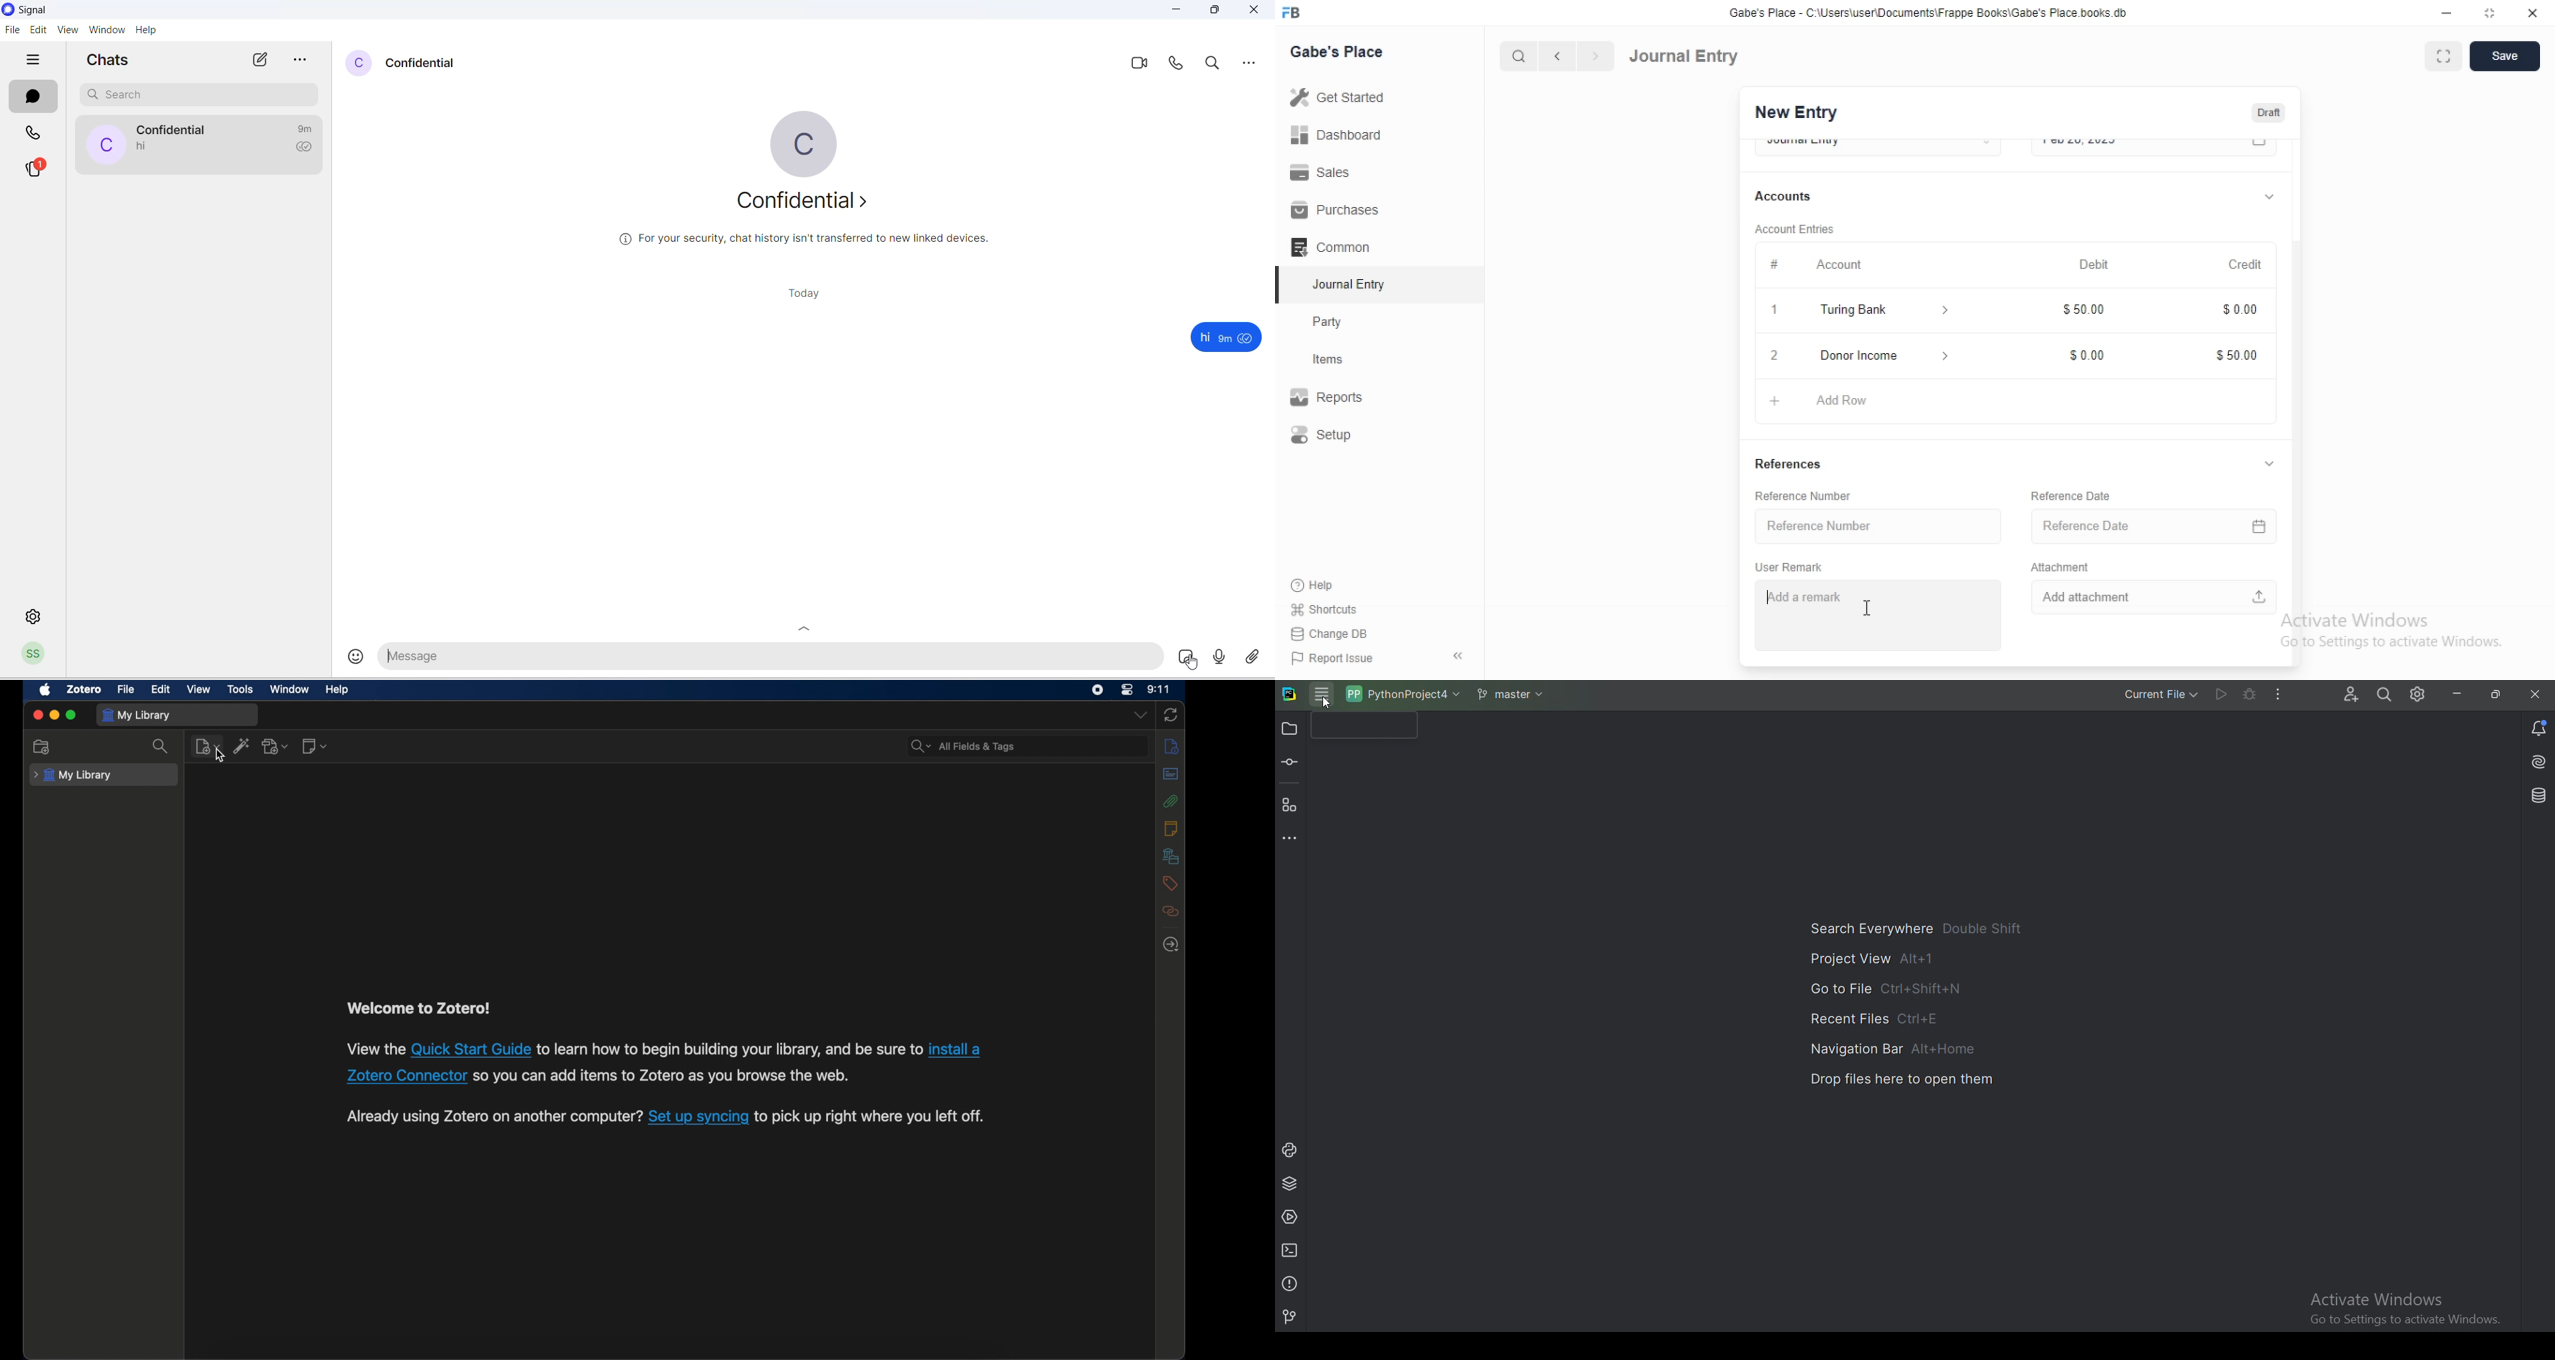 This screenshot has height=1372, width=2576. Describe the element at coordinates (307, 149) in the screenshot. I see `read recipient ` at that location.